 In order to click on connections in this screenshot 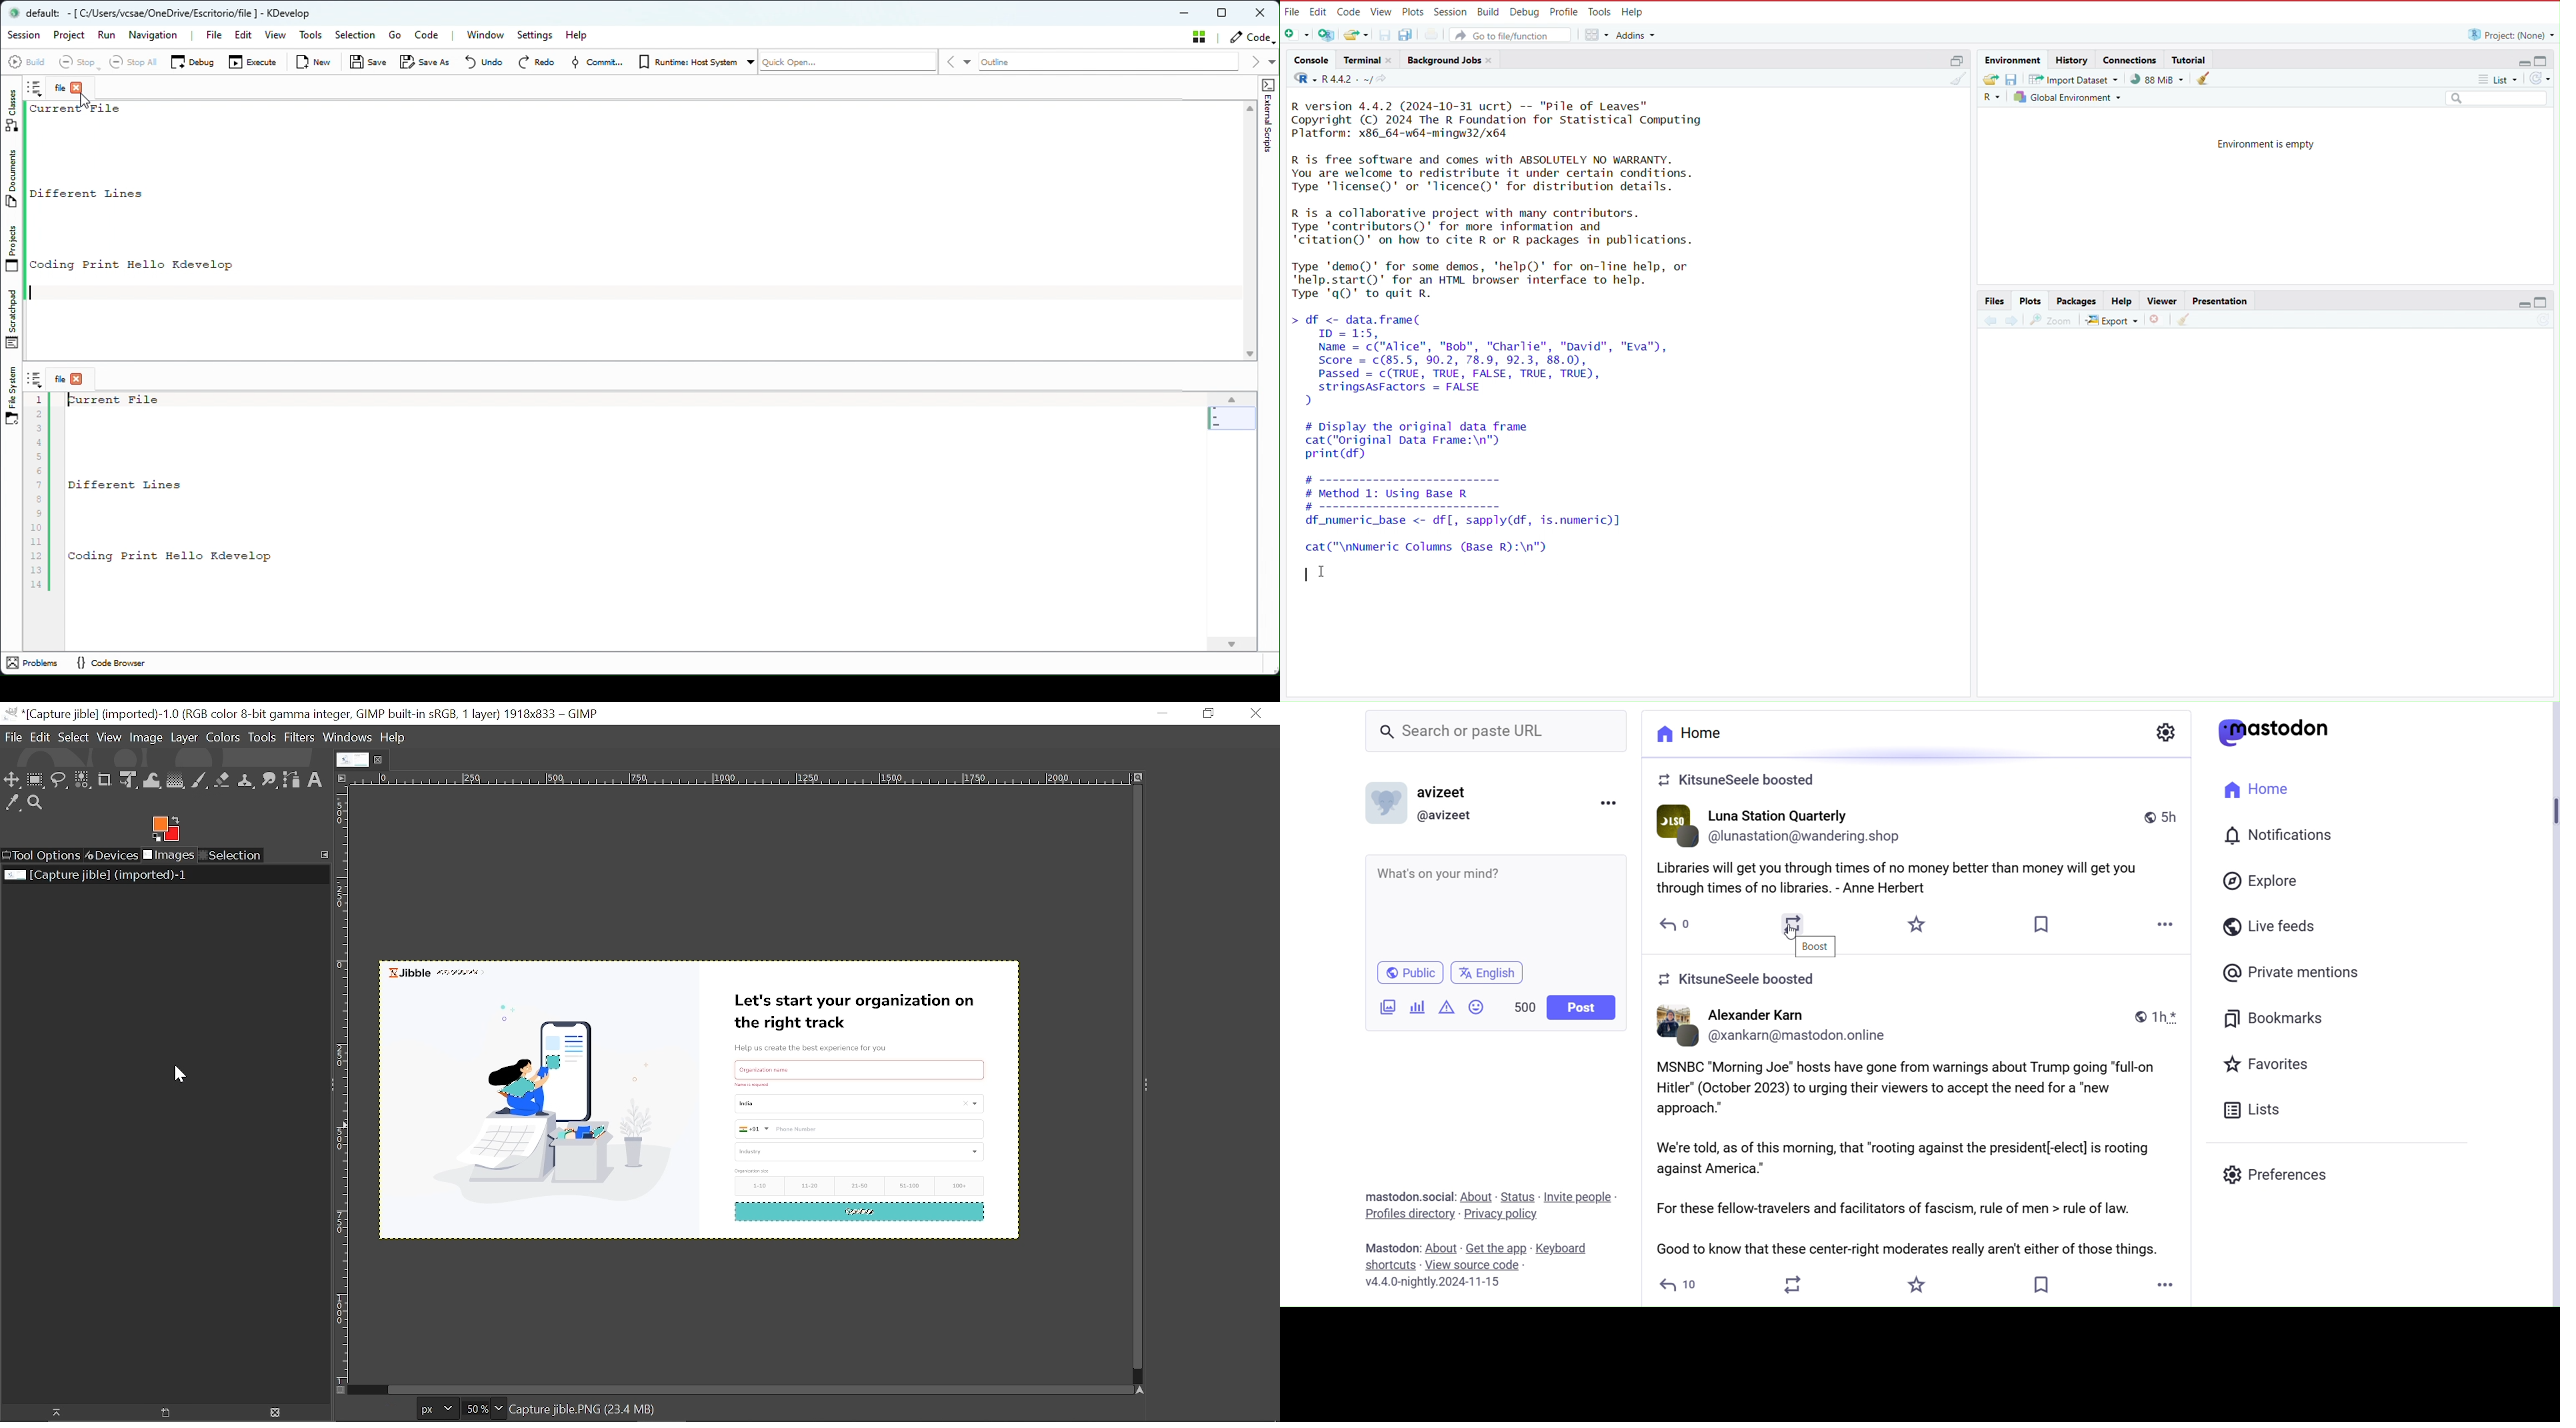, I will do `click(2130, 58)`.